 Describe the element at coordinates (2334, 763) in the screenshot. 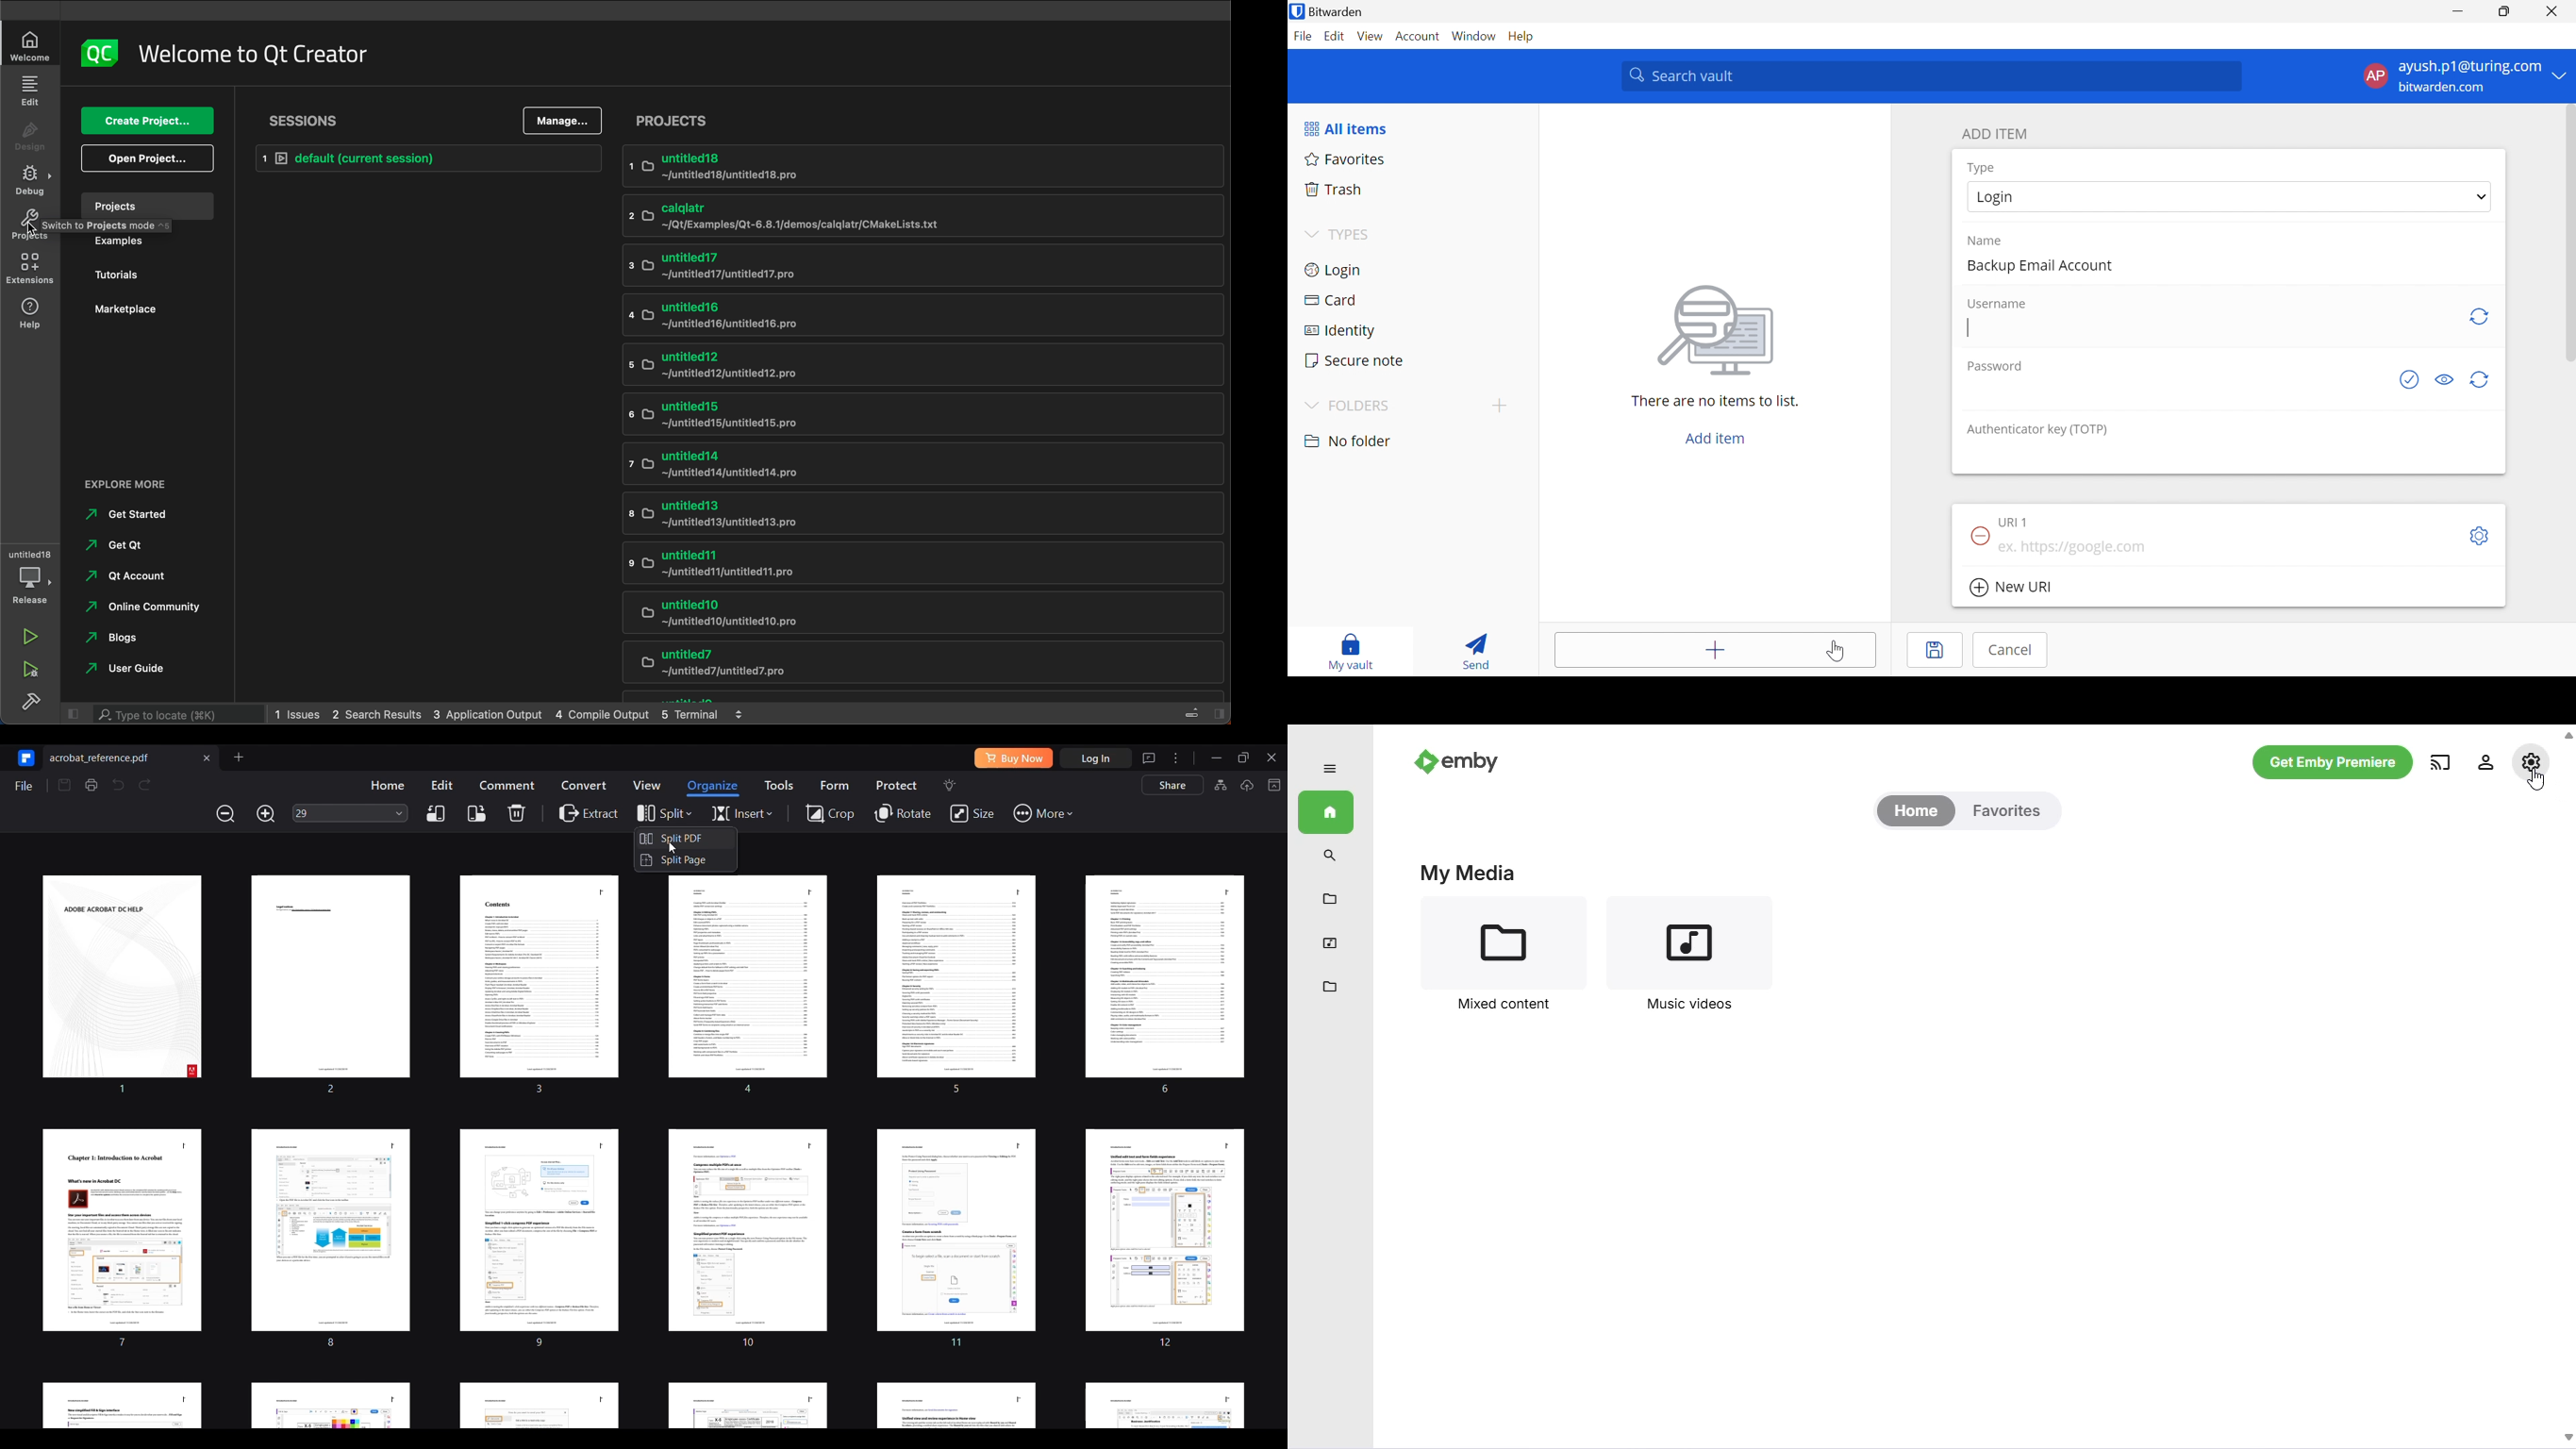

I see `get emby premiere` at that location.